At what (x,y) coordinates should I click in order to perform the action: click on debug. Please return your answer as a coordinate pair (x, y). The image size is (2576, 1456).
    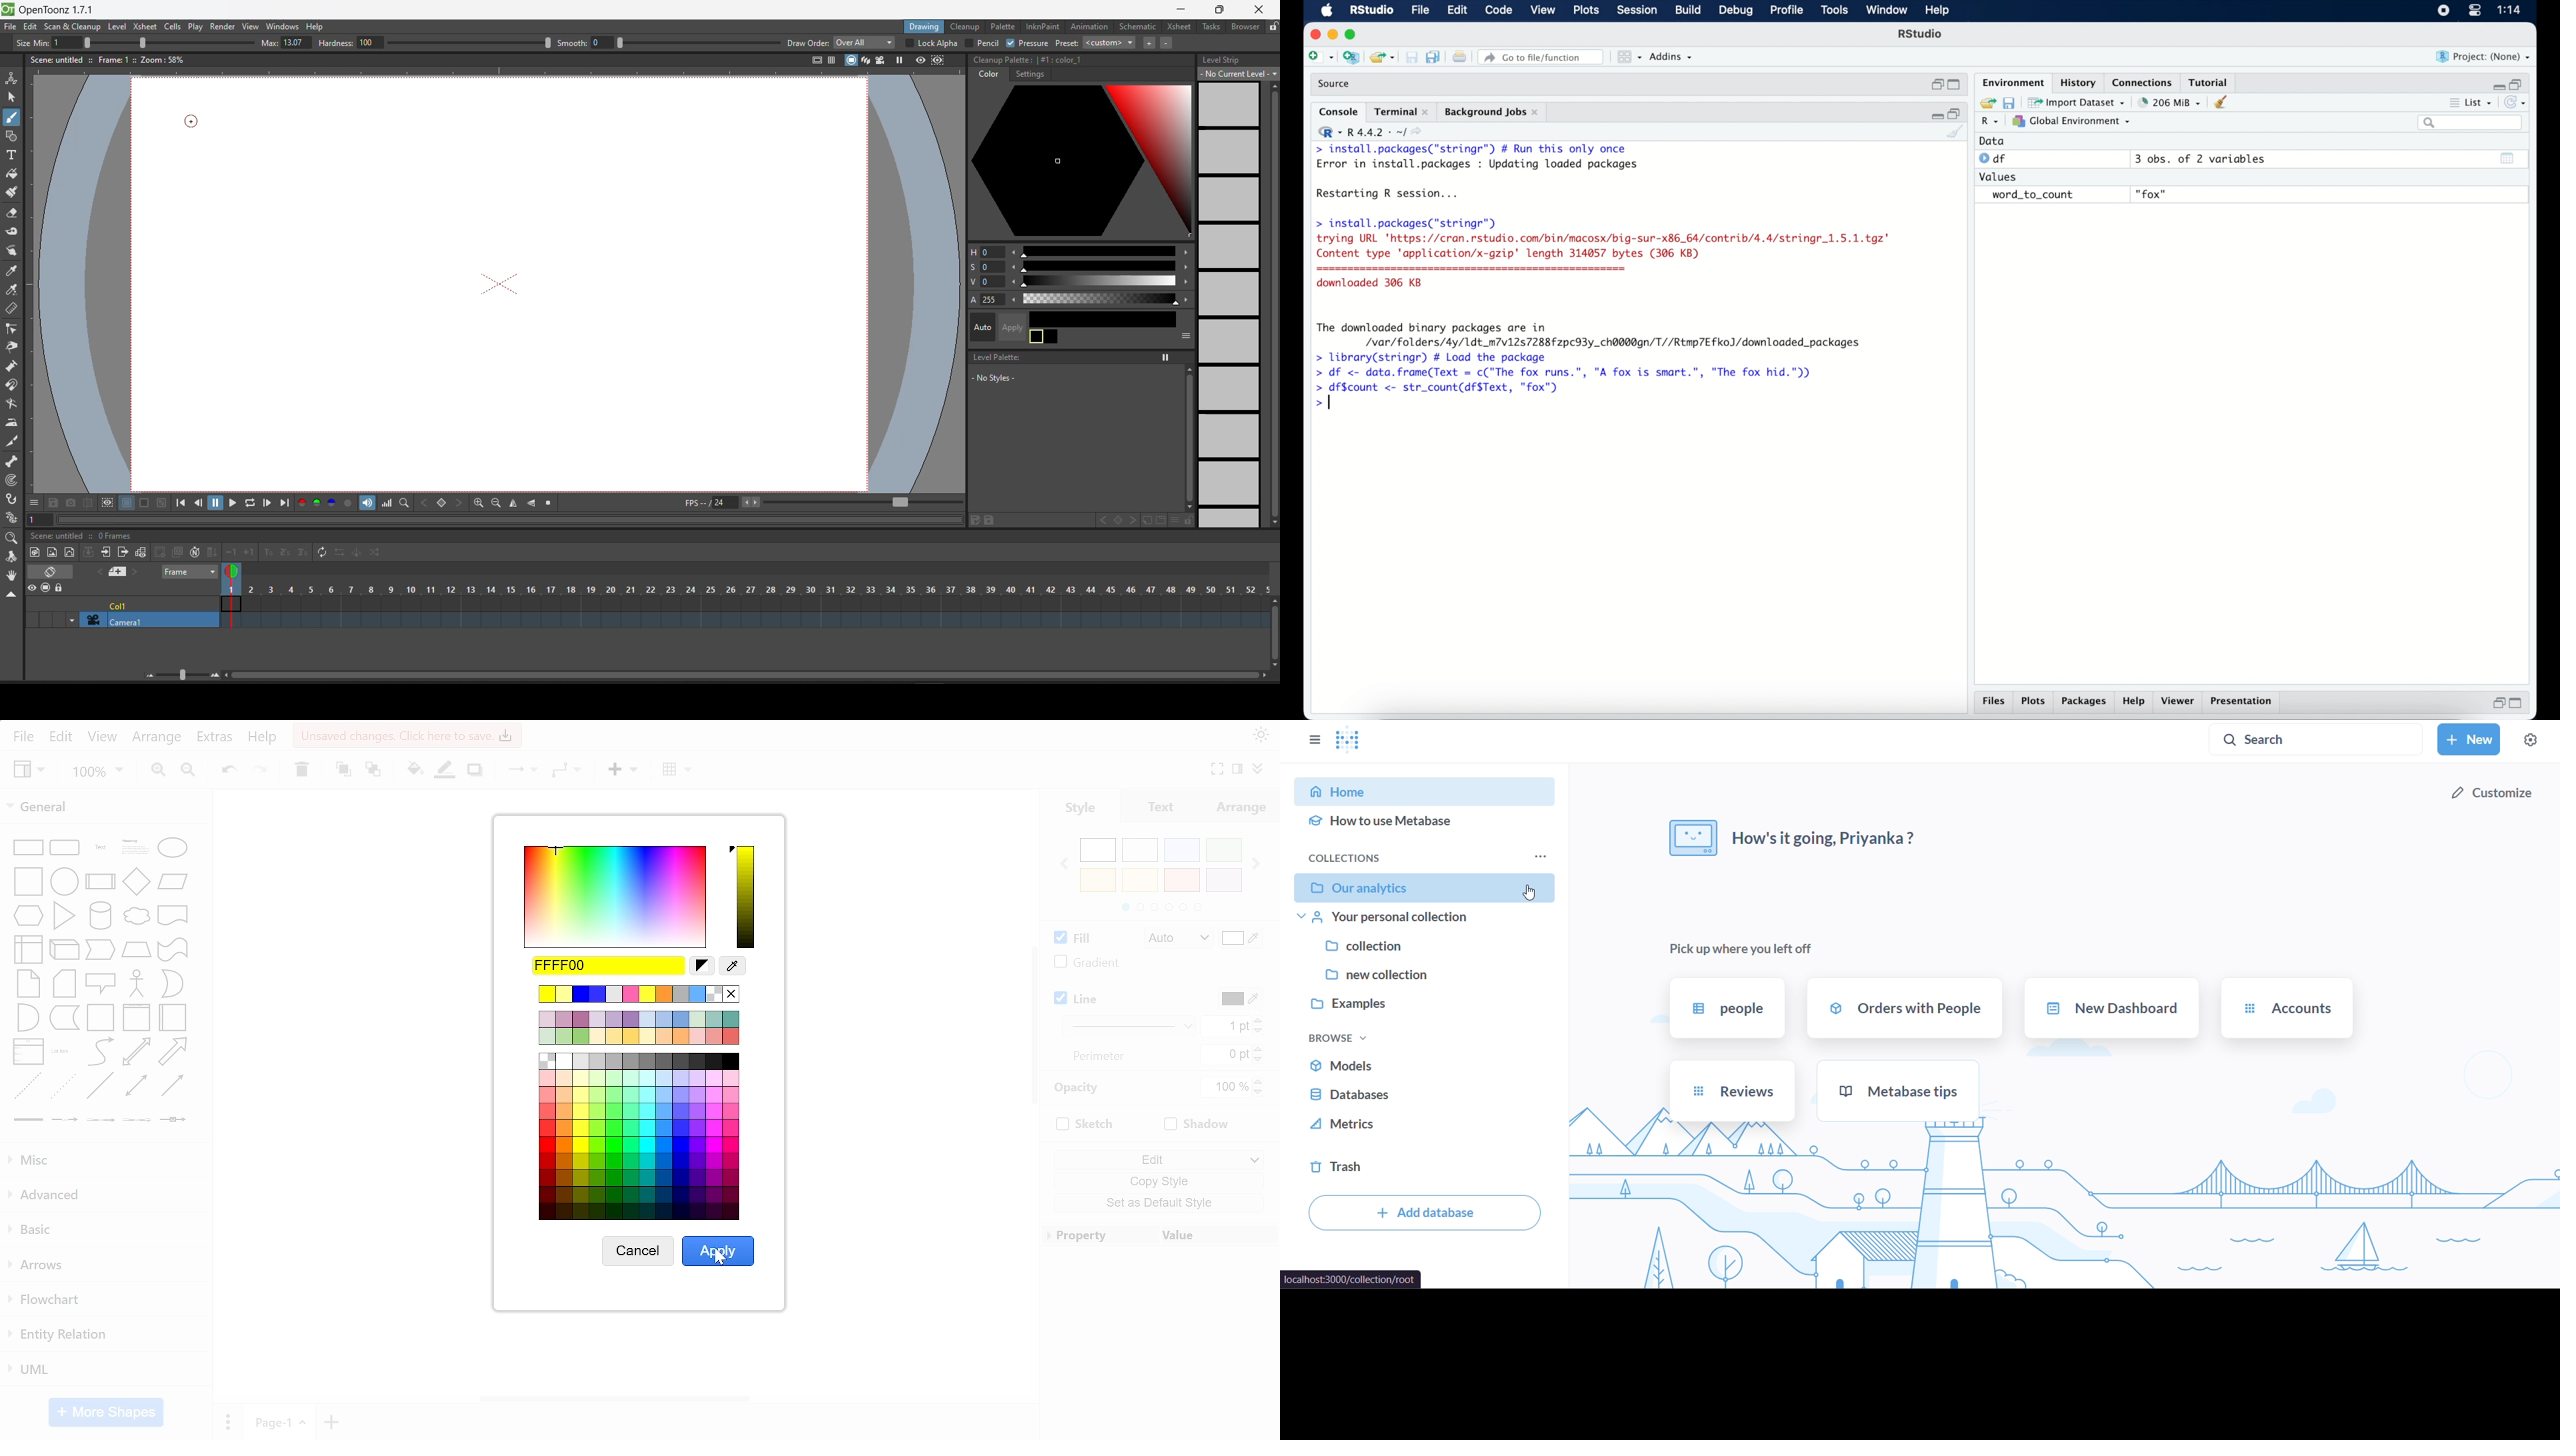
    Looking at the image, I should click on (1737, 11).